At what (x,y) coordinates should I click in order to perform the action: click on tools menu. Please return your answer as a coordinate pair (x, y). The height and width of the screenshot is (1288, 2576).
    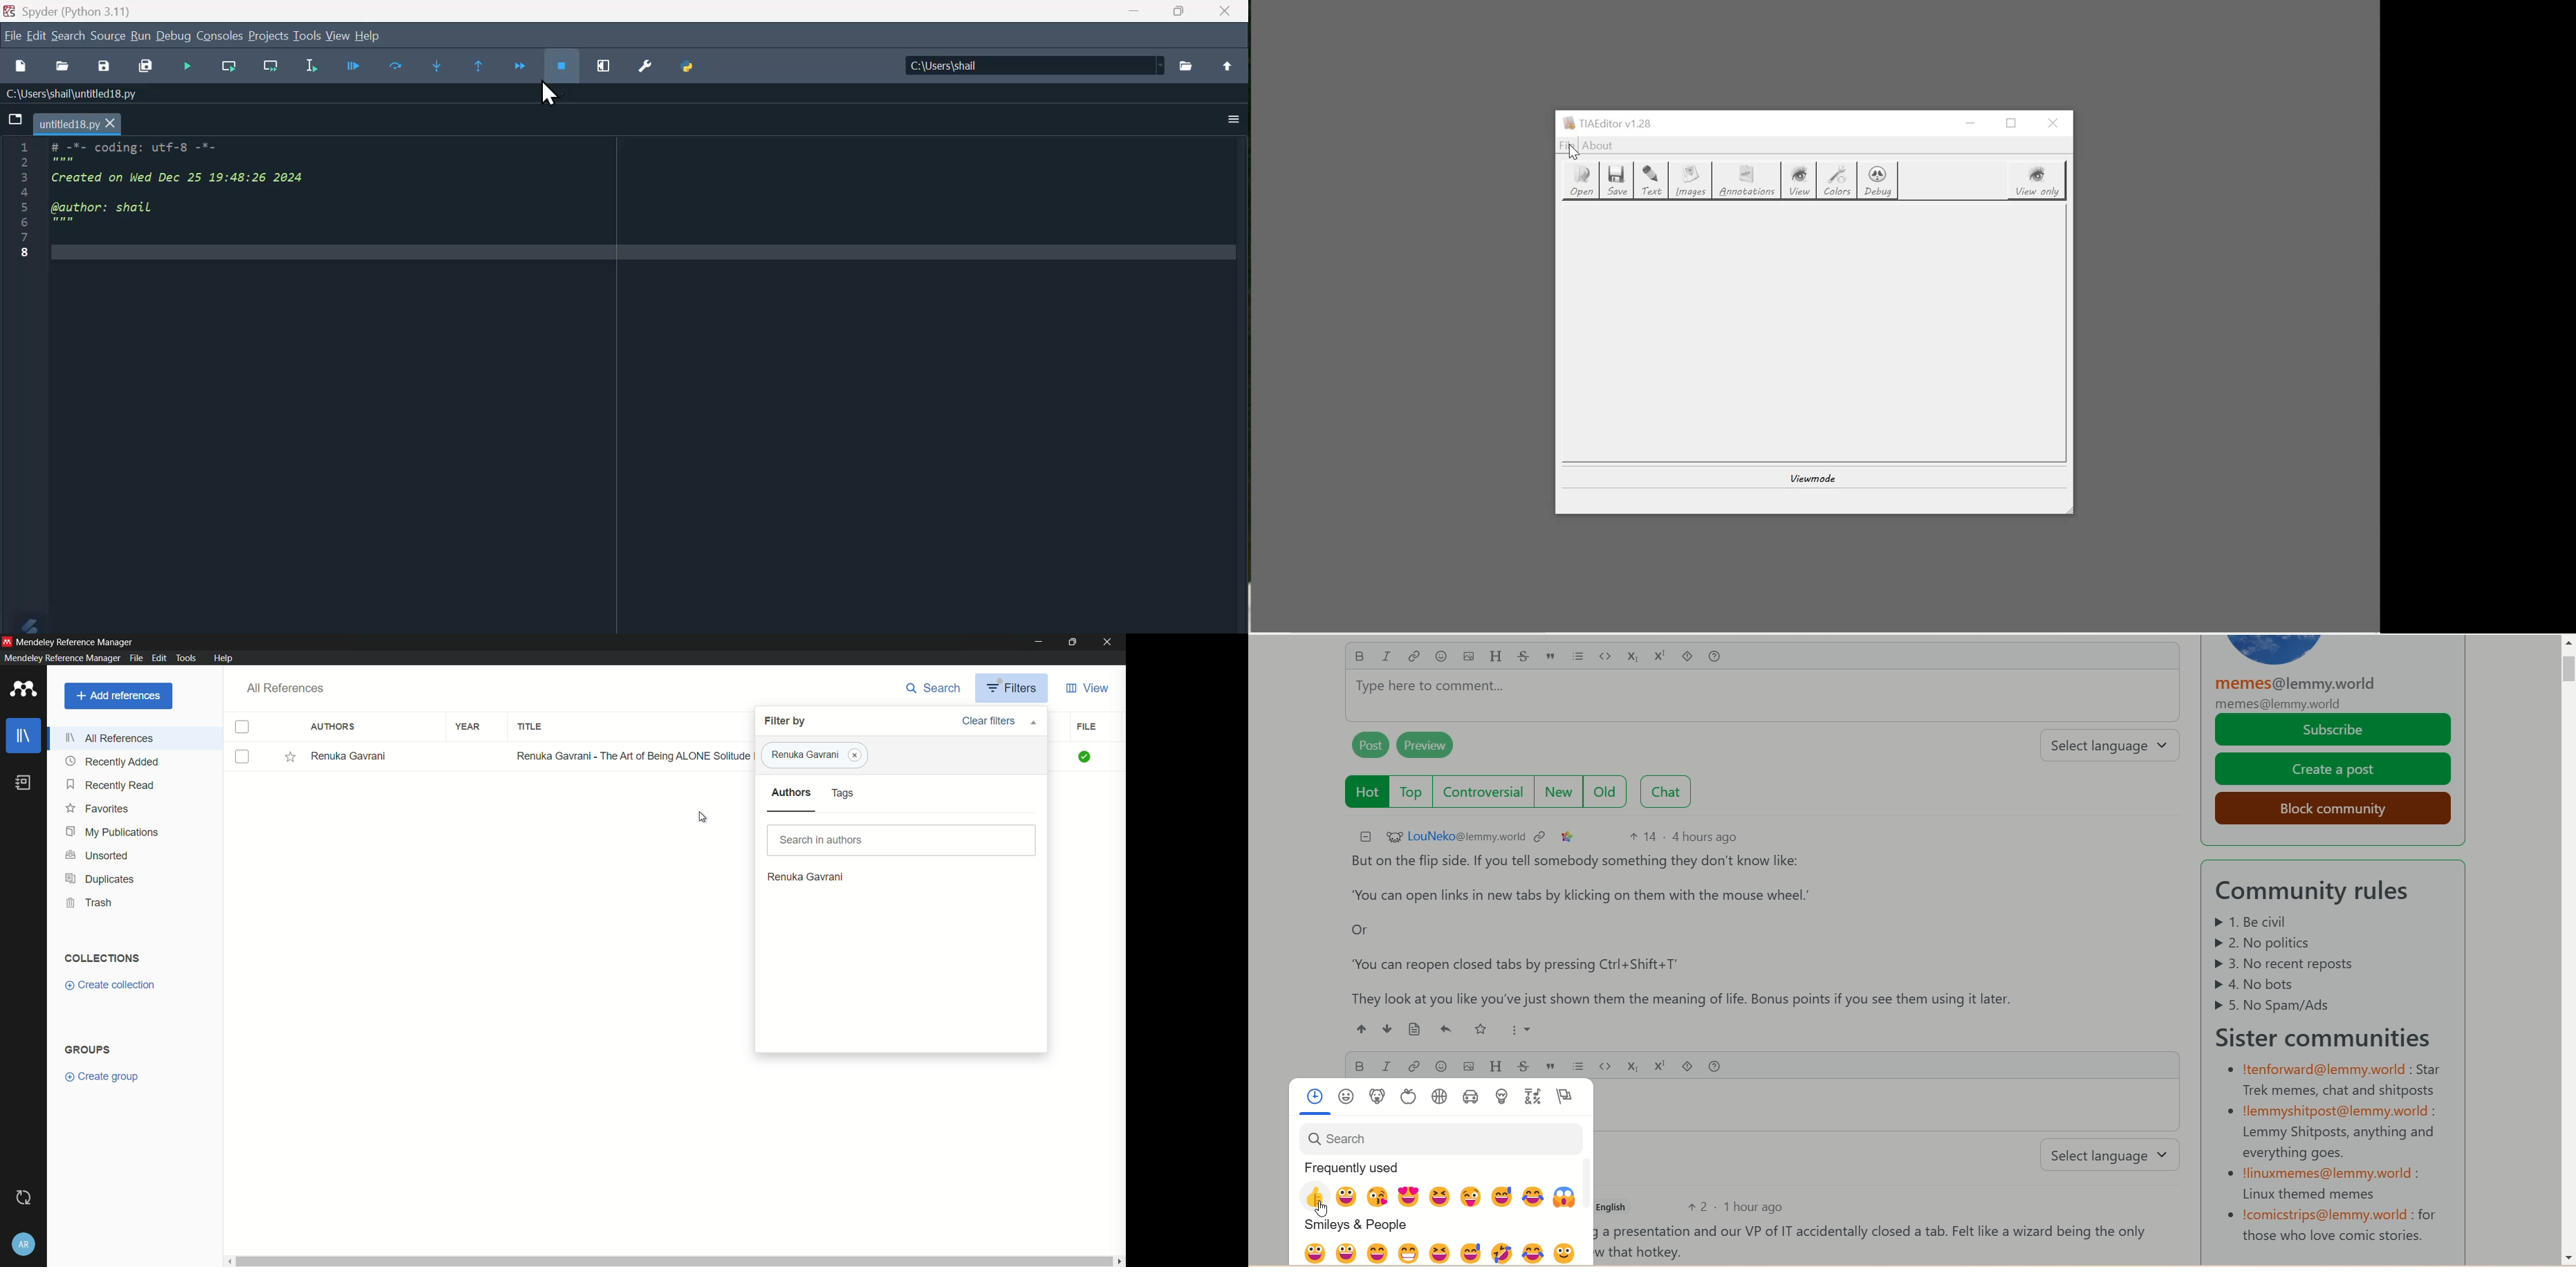
    Looking at the image, I should click on (186, 658).